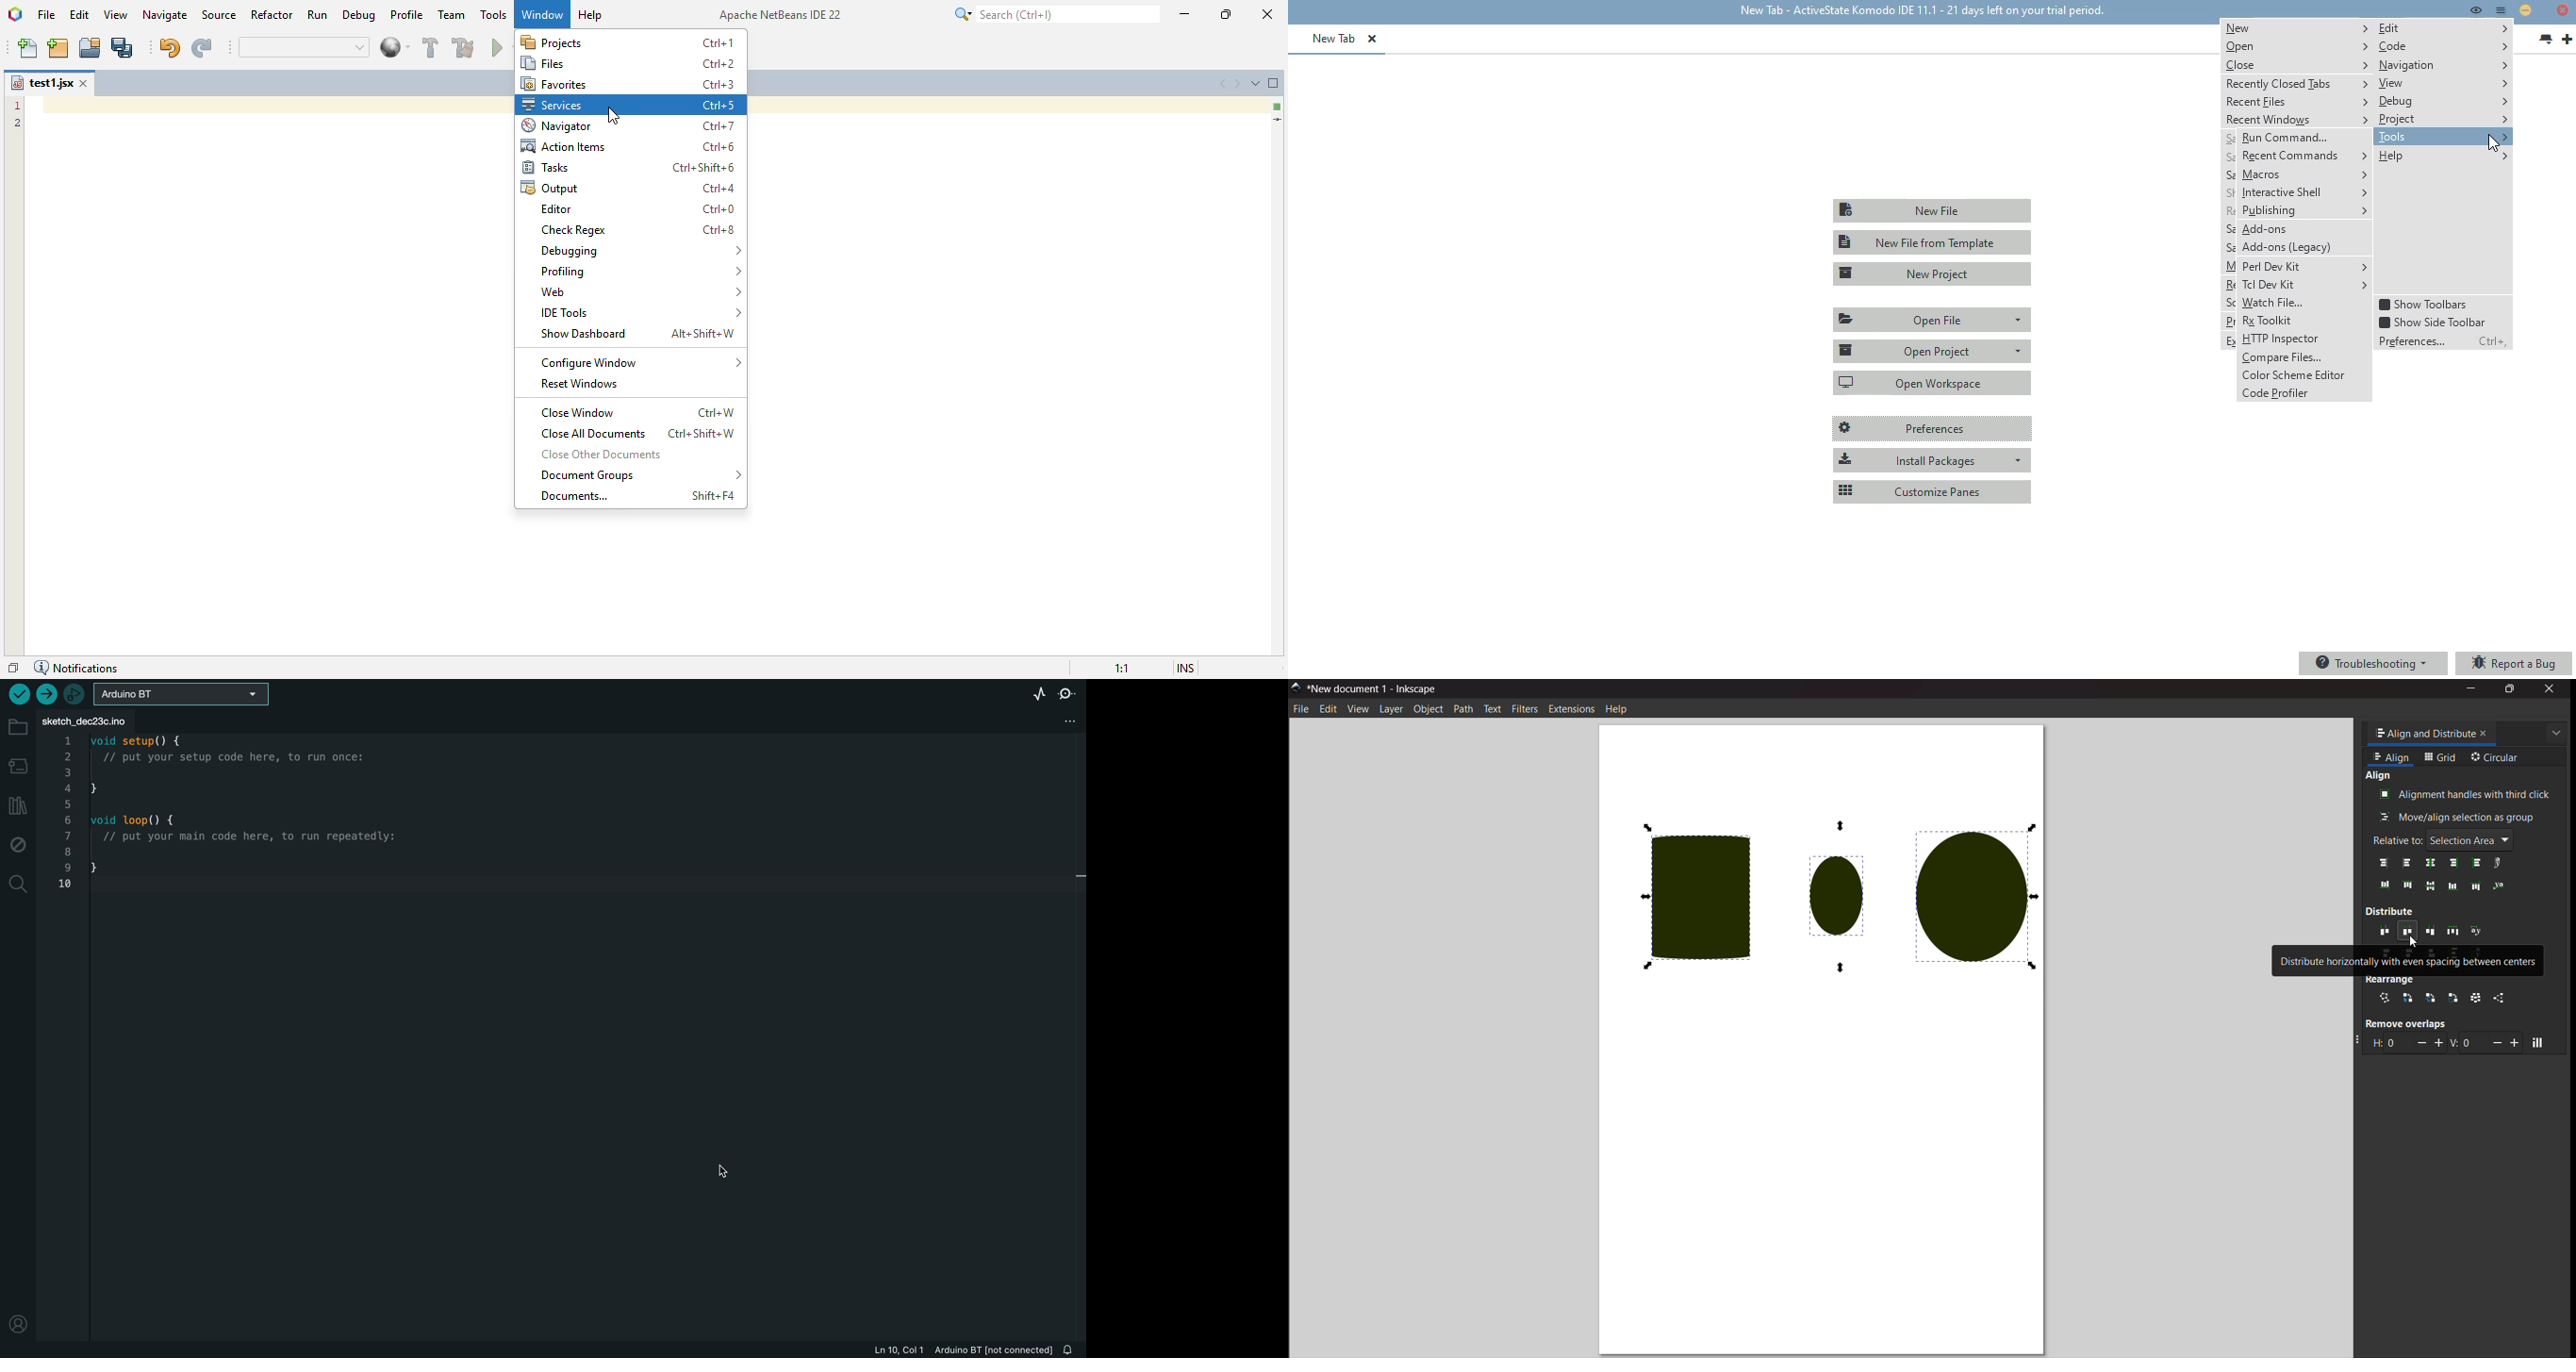 Image resolution: width=2576 pixels, height=1372 pixels. Describe the element at coordinates (2501, 999) in the screenshot. I see `unclump` at that location.